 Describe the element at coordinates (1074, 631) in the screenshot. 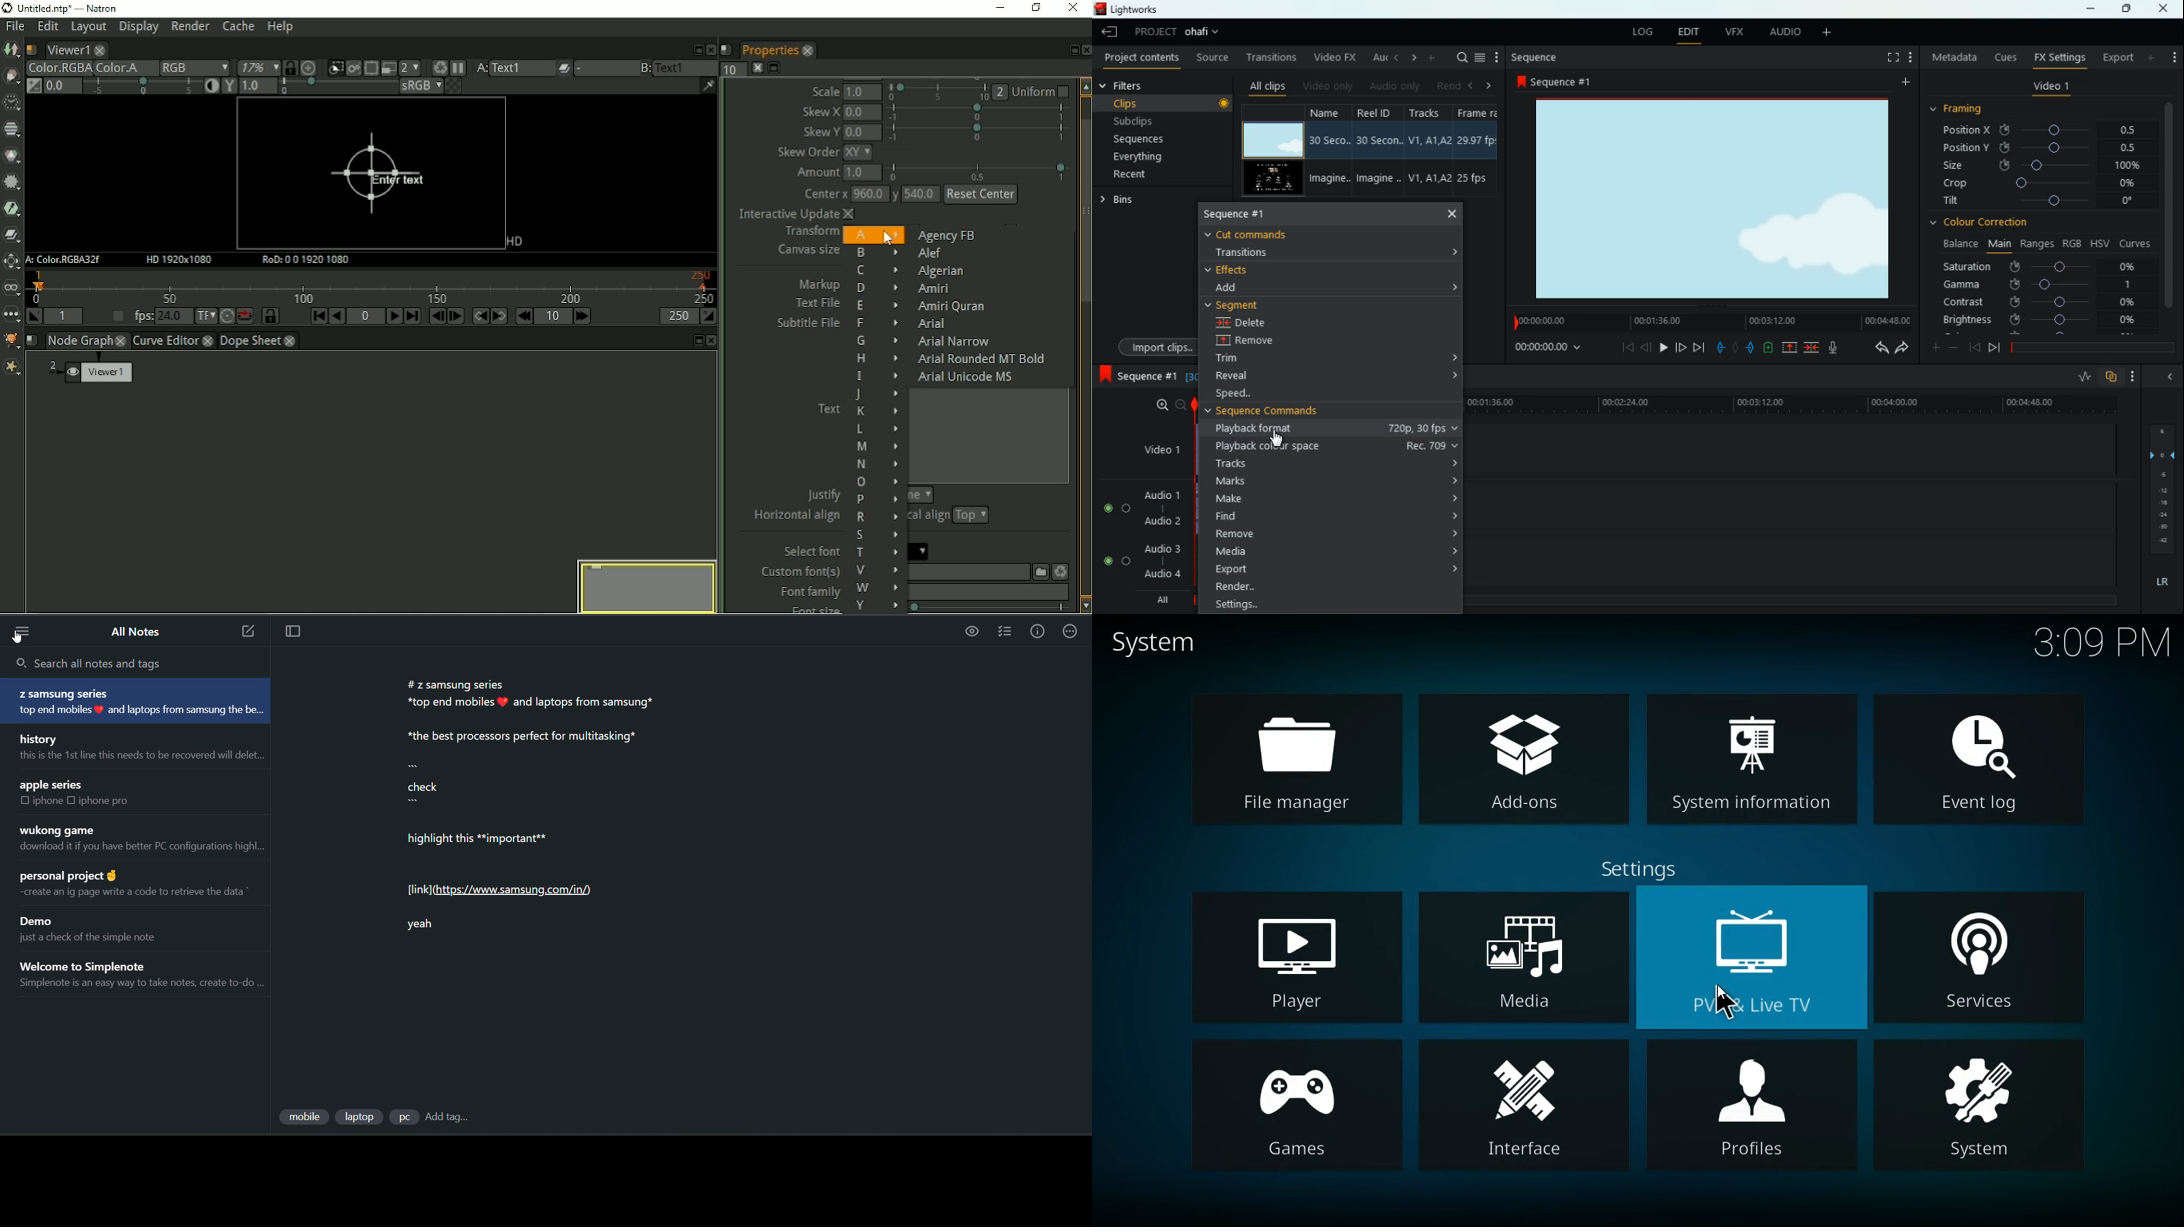

I see `actions` at that location.